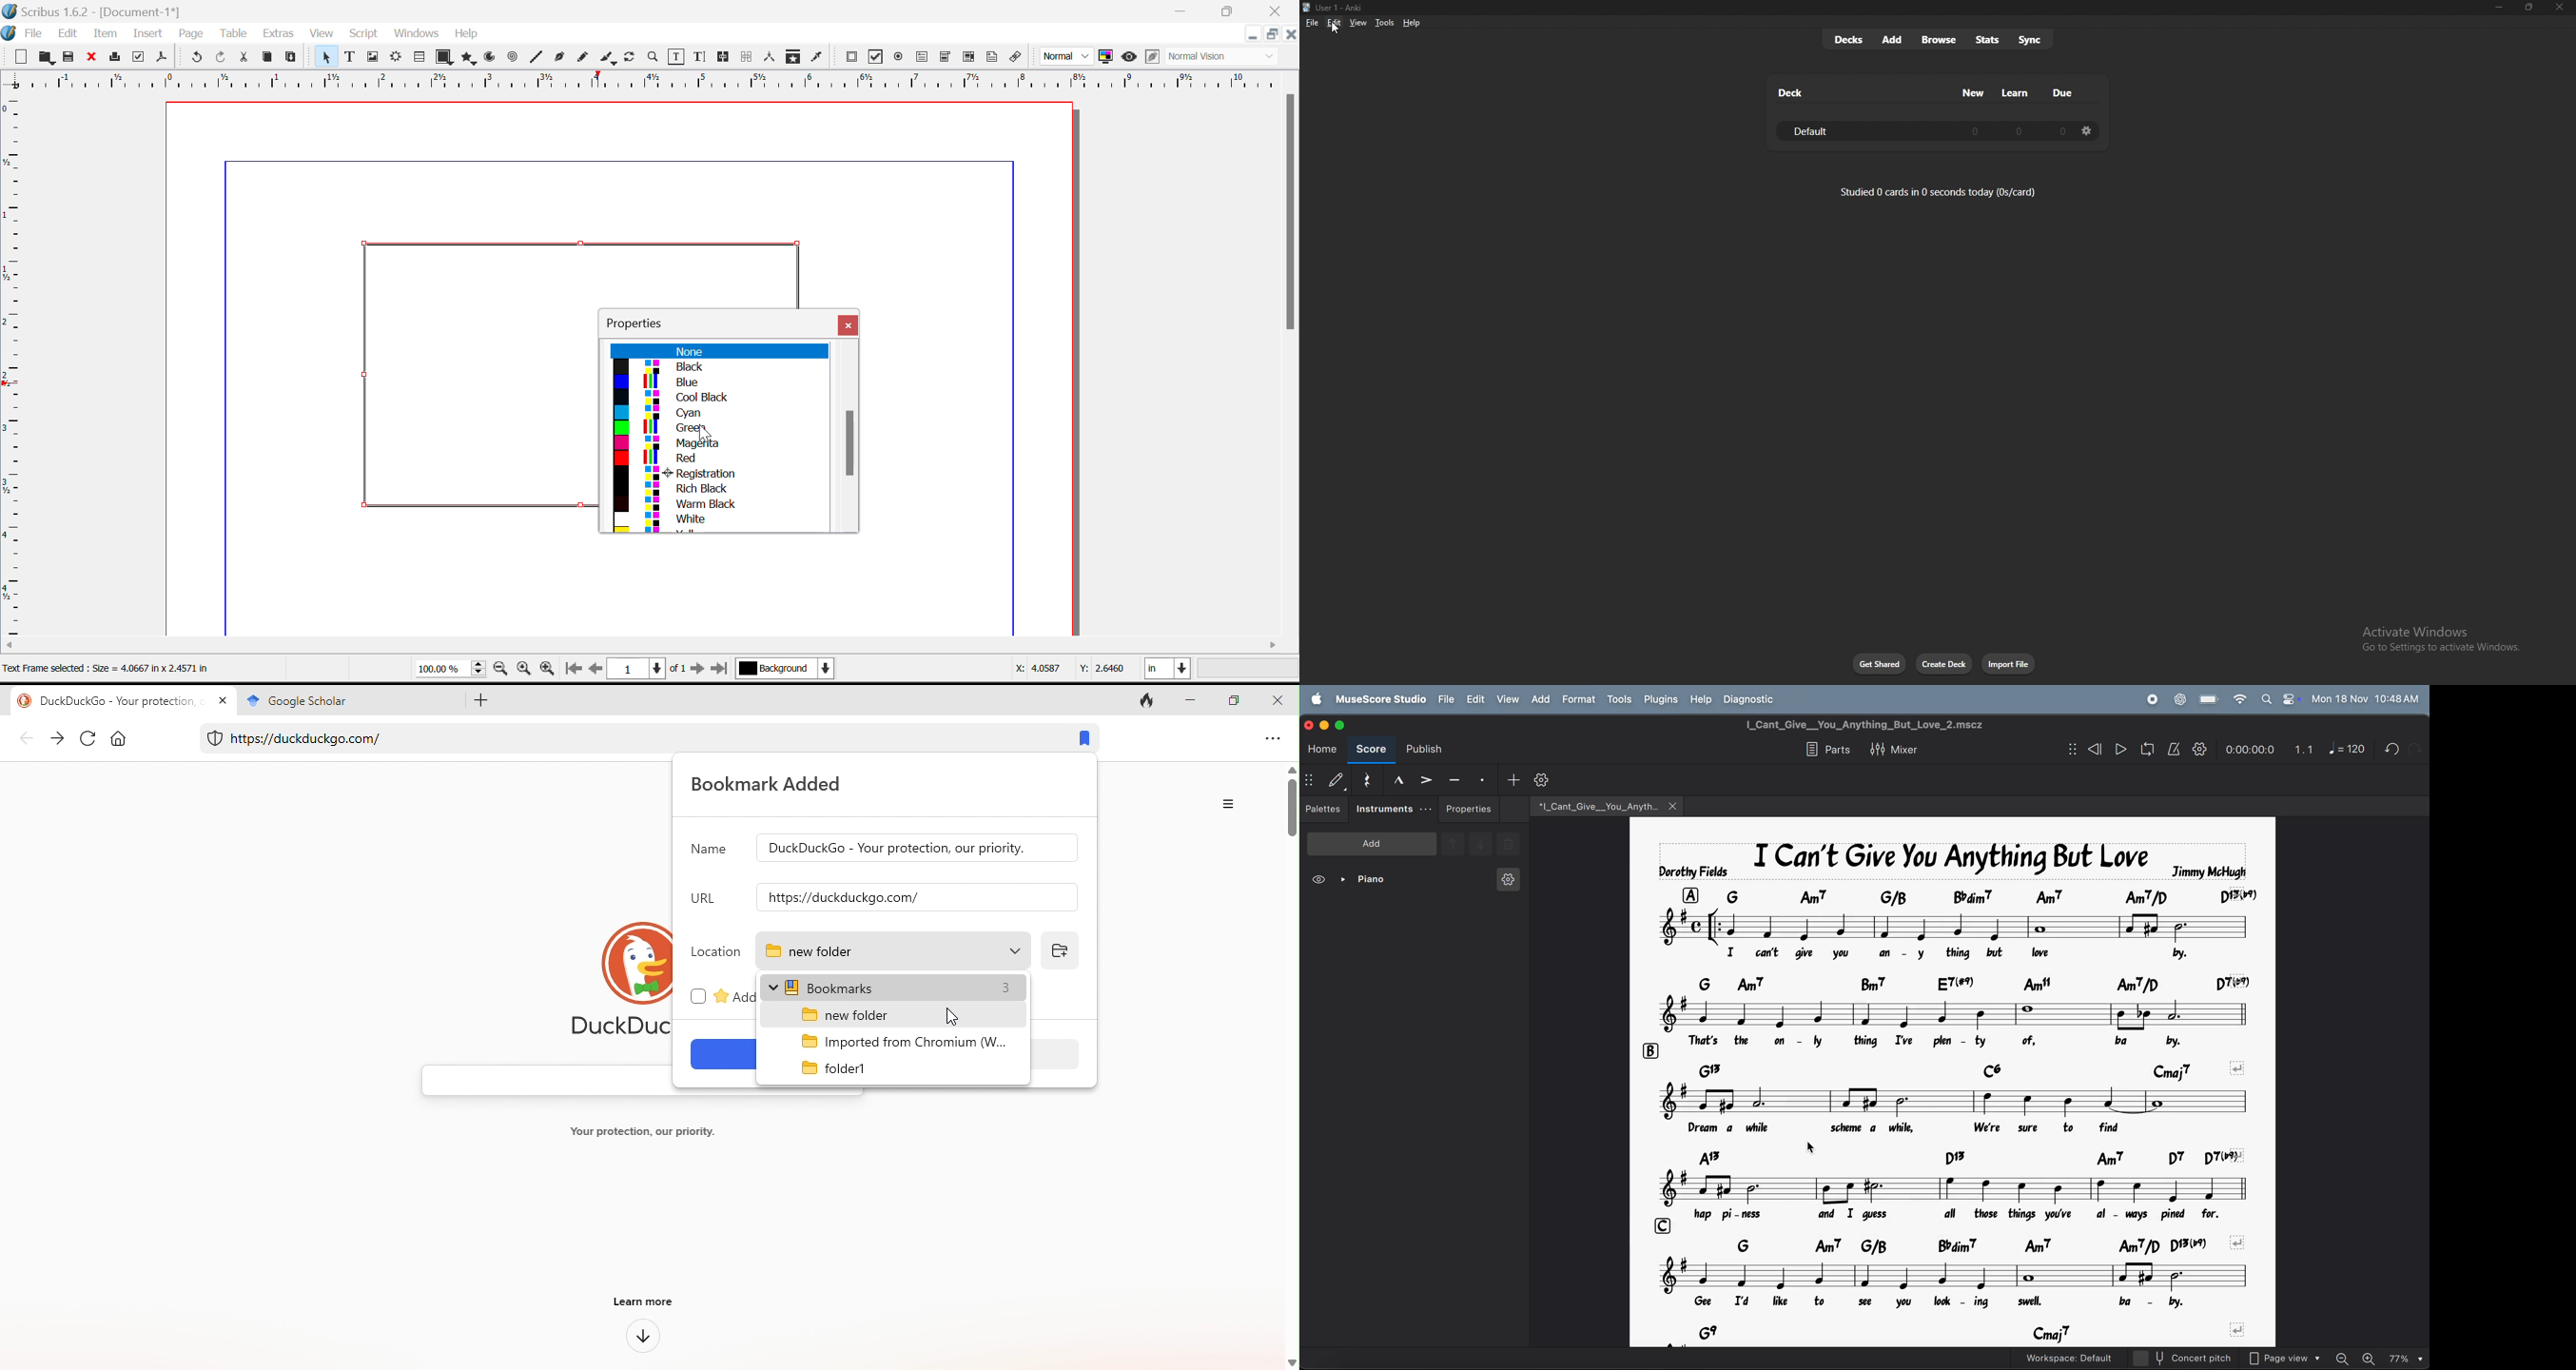  What do you see at coordinates (1129, 57) in the screenshot?
I see `Preview Mode` at bounding box center [1129, 57].